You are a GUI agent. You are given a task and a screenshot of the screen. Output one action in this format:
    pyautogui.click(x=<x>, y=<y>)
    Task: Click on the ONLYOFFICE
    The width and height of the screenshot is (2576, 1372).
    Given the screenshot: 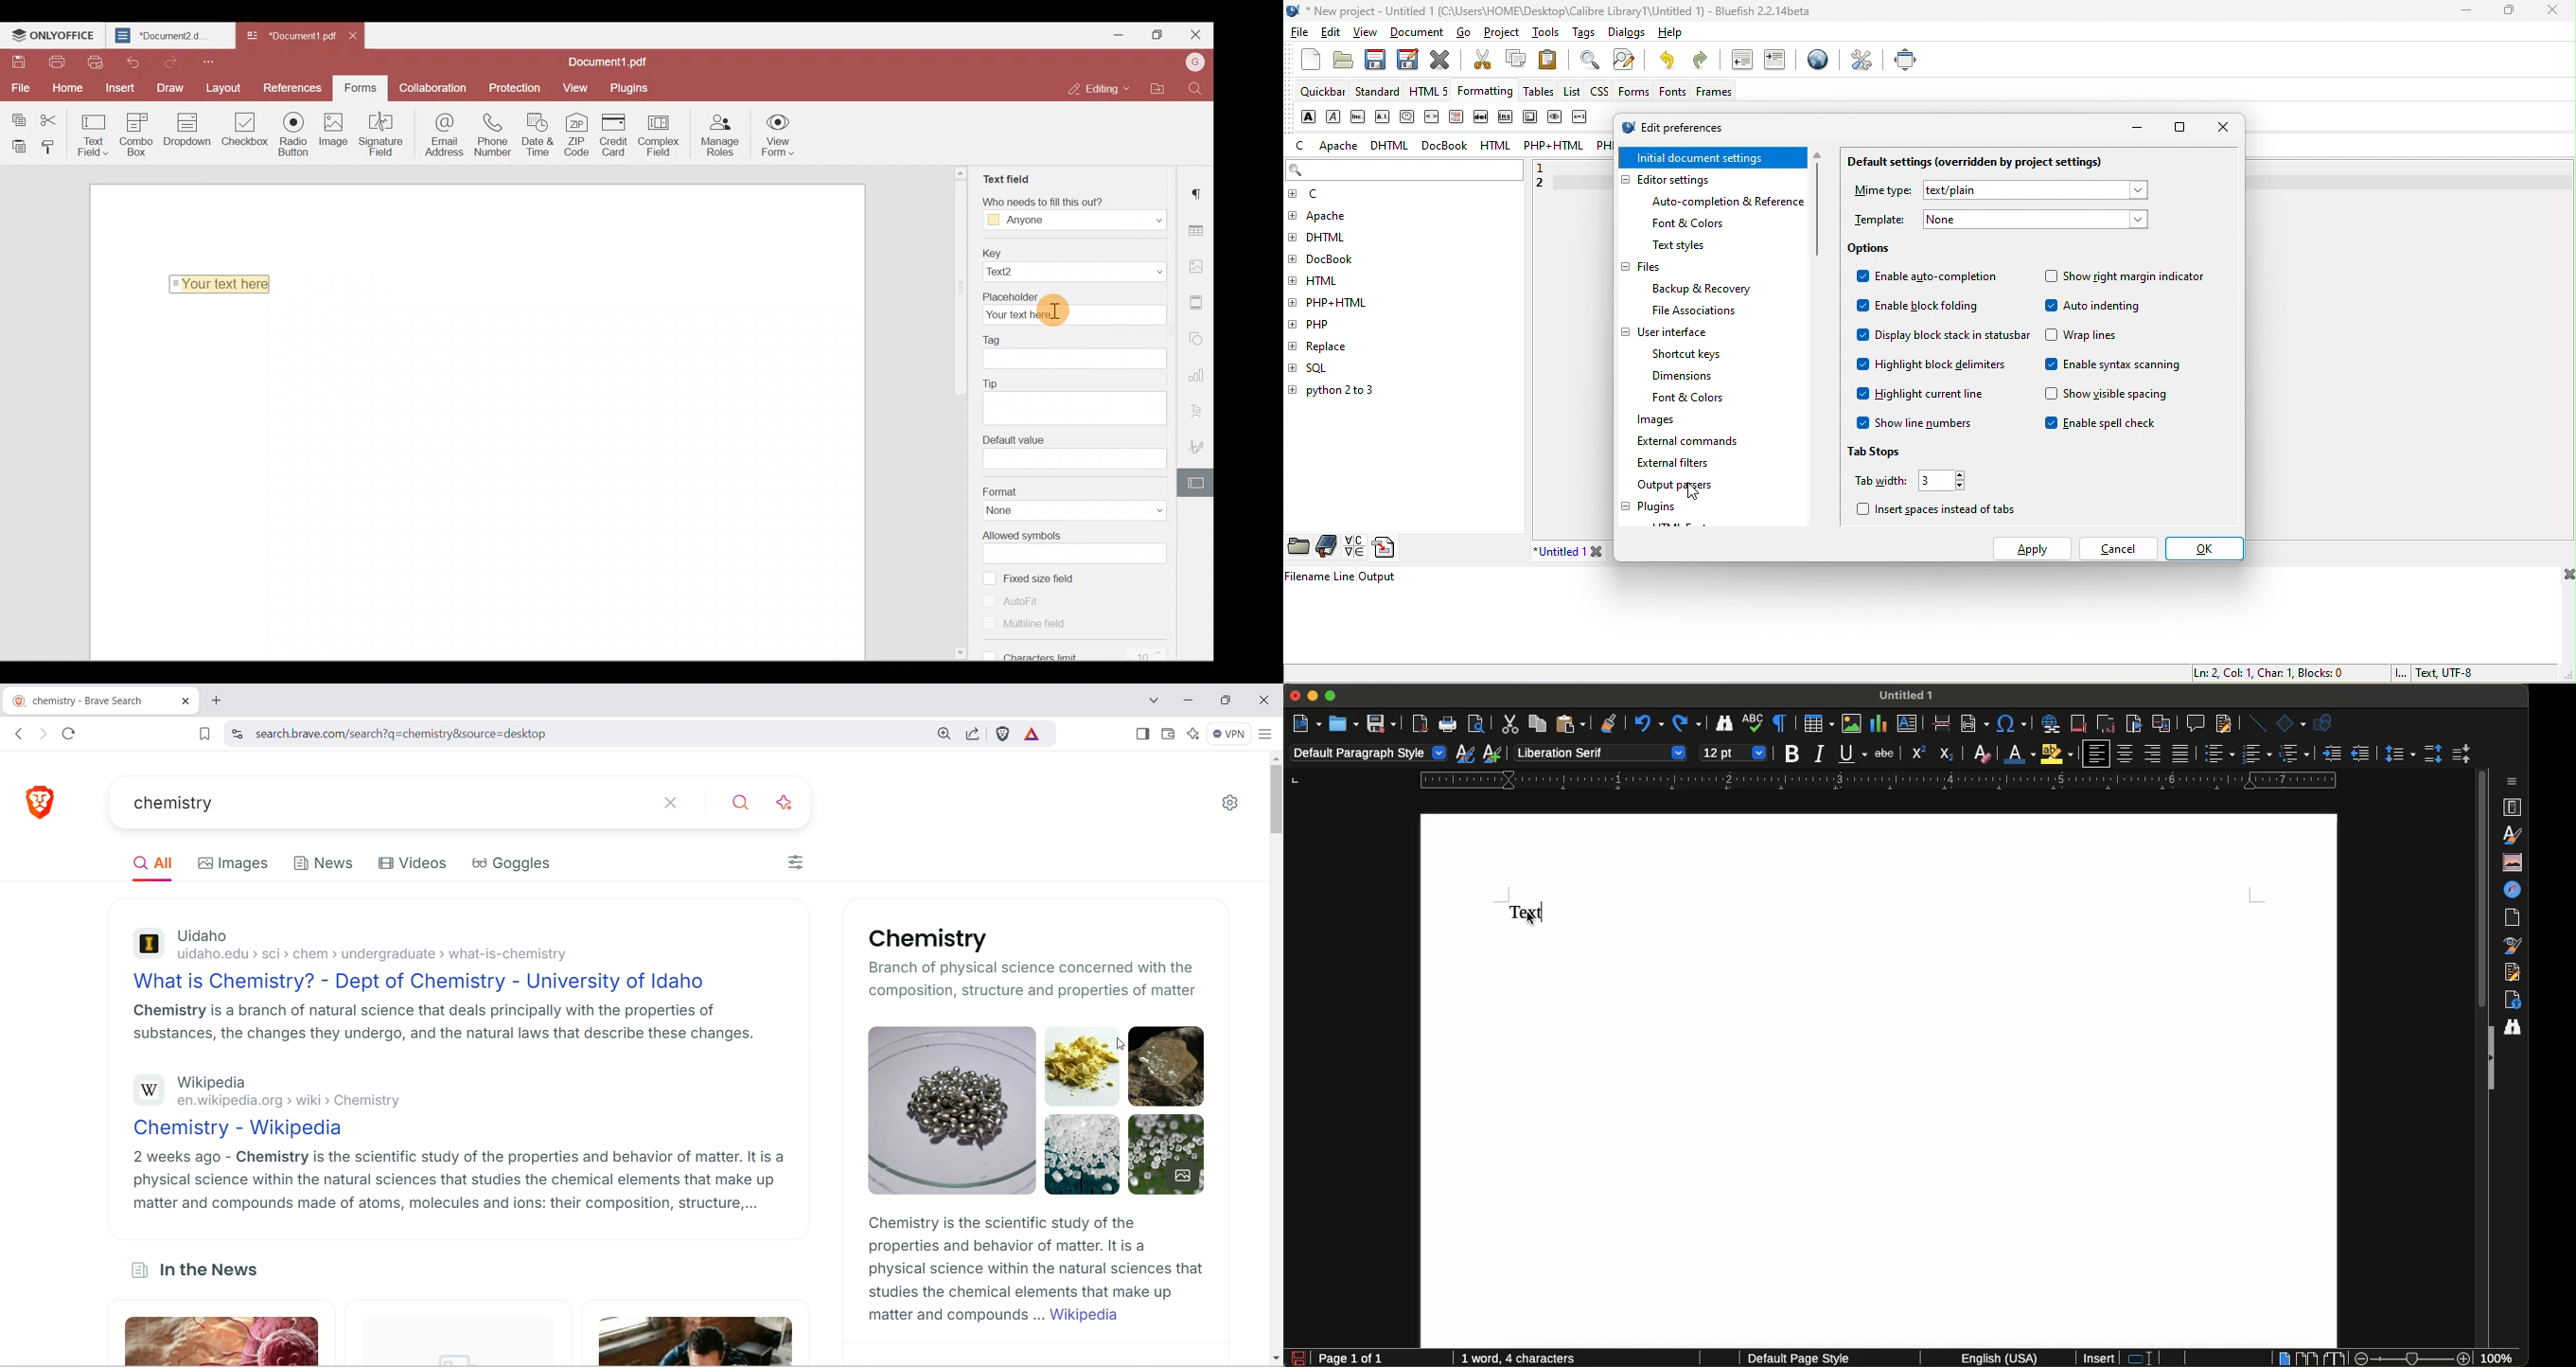 What is the action you would take?
    pyautogui.click(x=53, y=35)
    